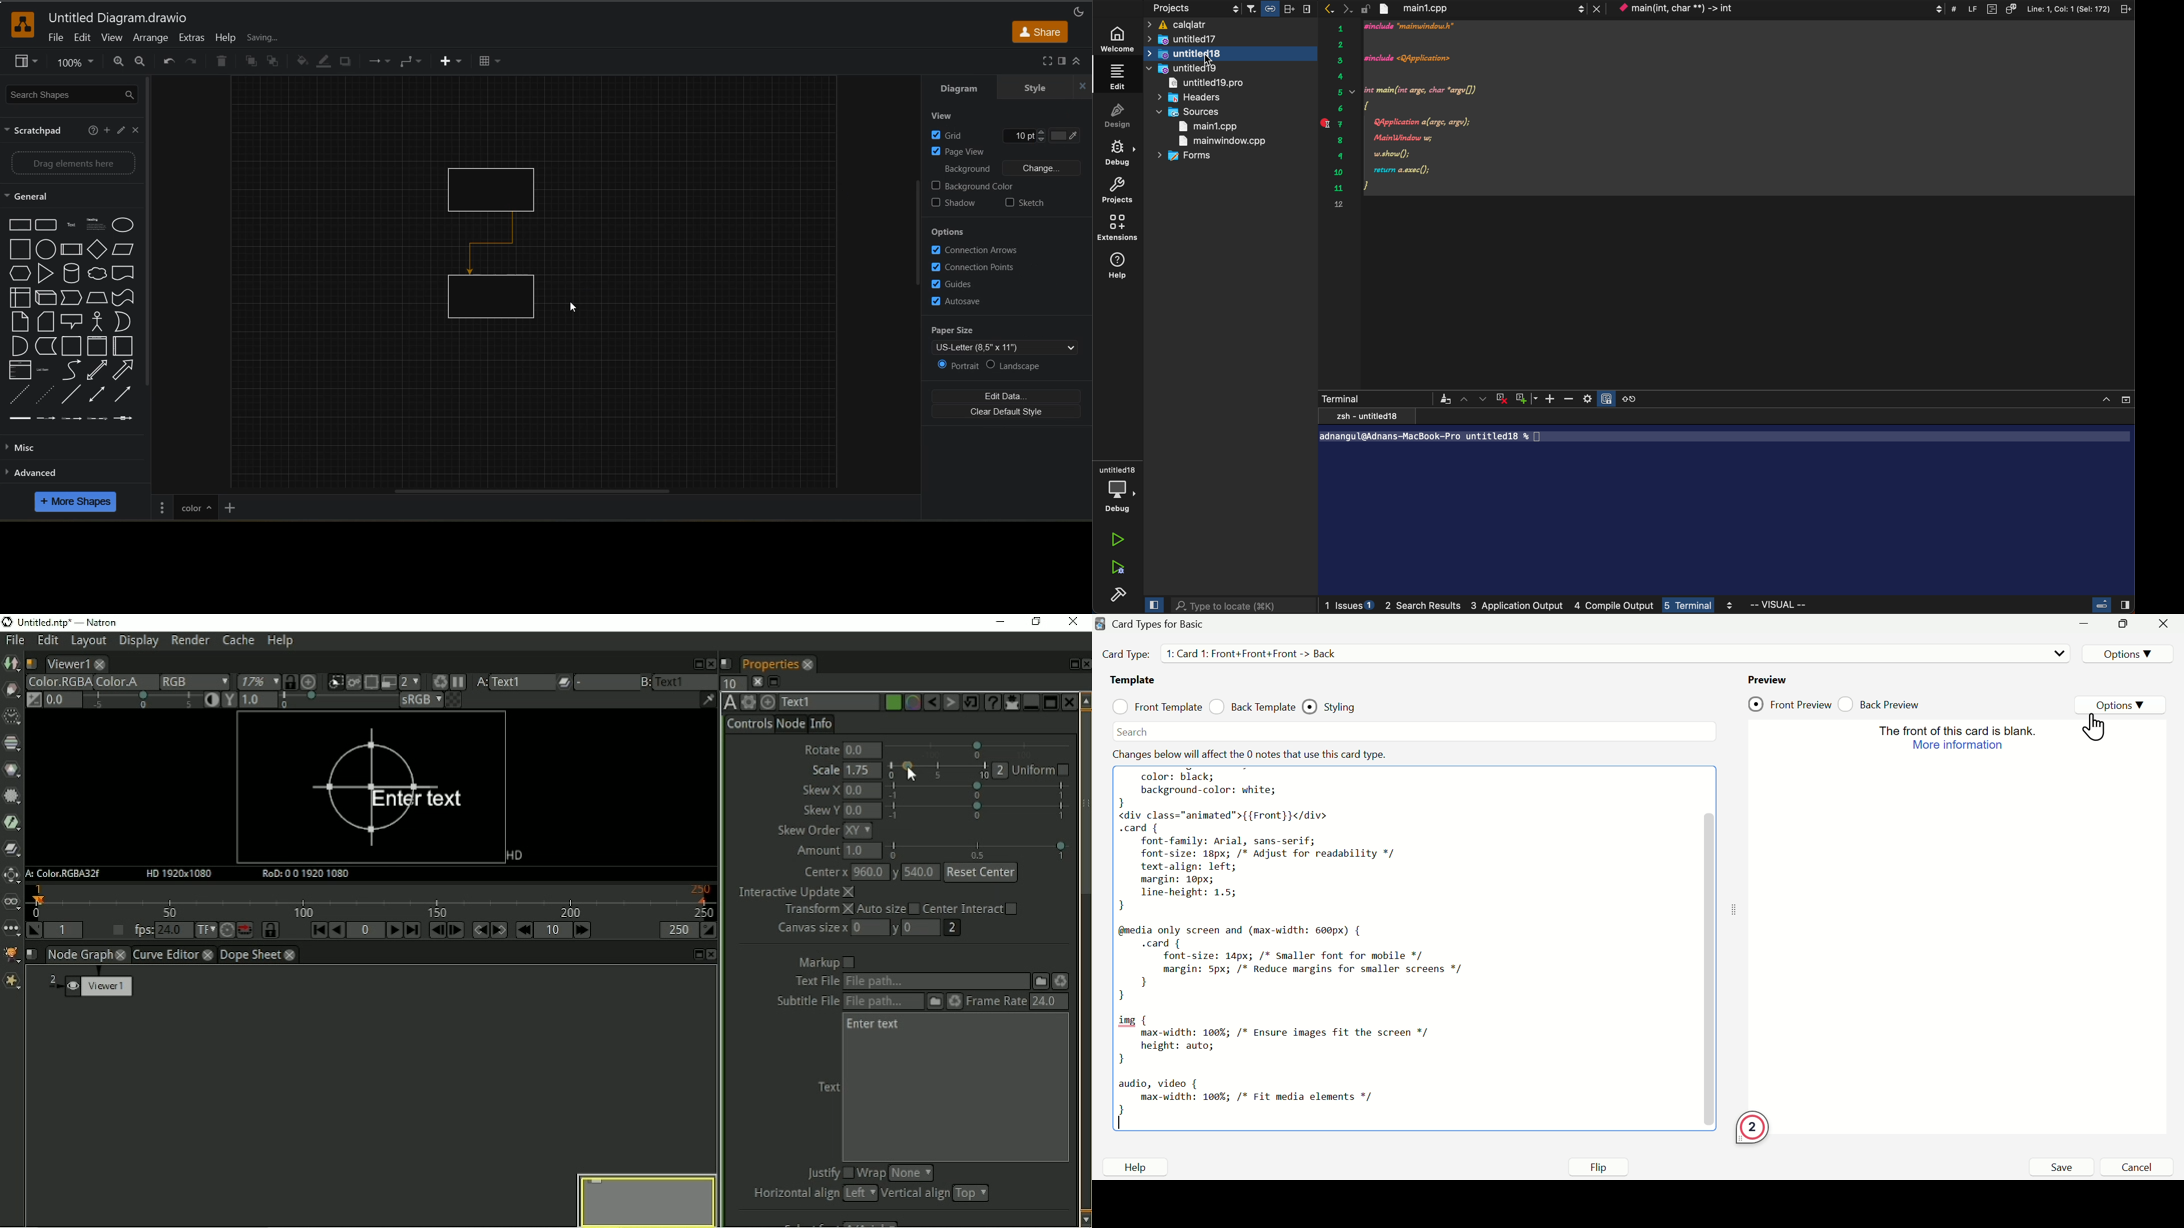  What do you see at coordinates (949, 233) in the screenshot?
I see `options` at bounding box center [949, 233].